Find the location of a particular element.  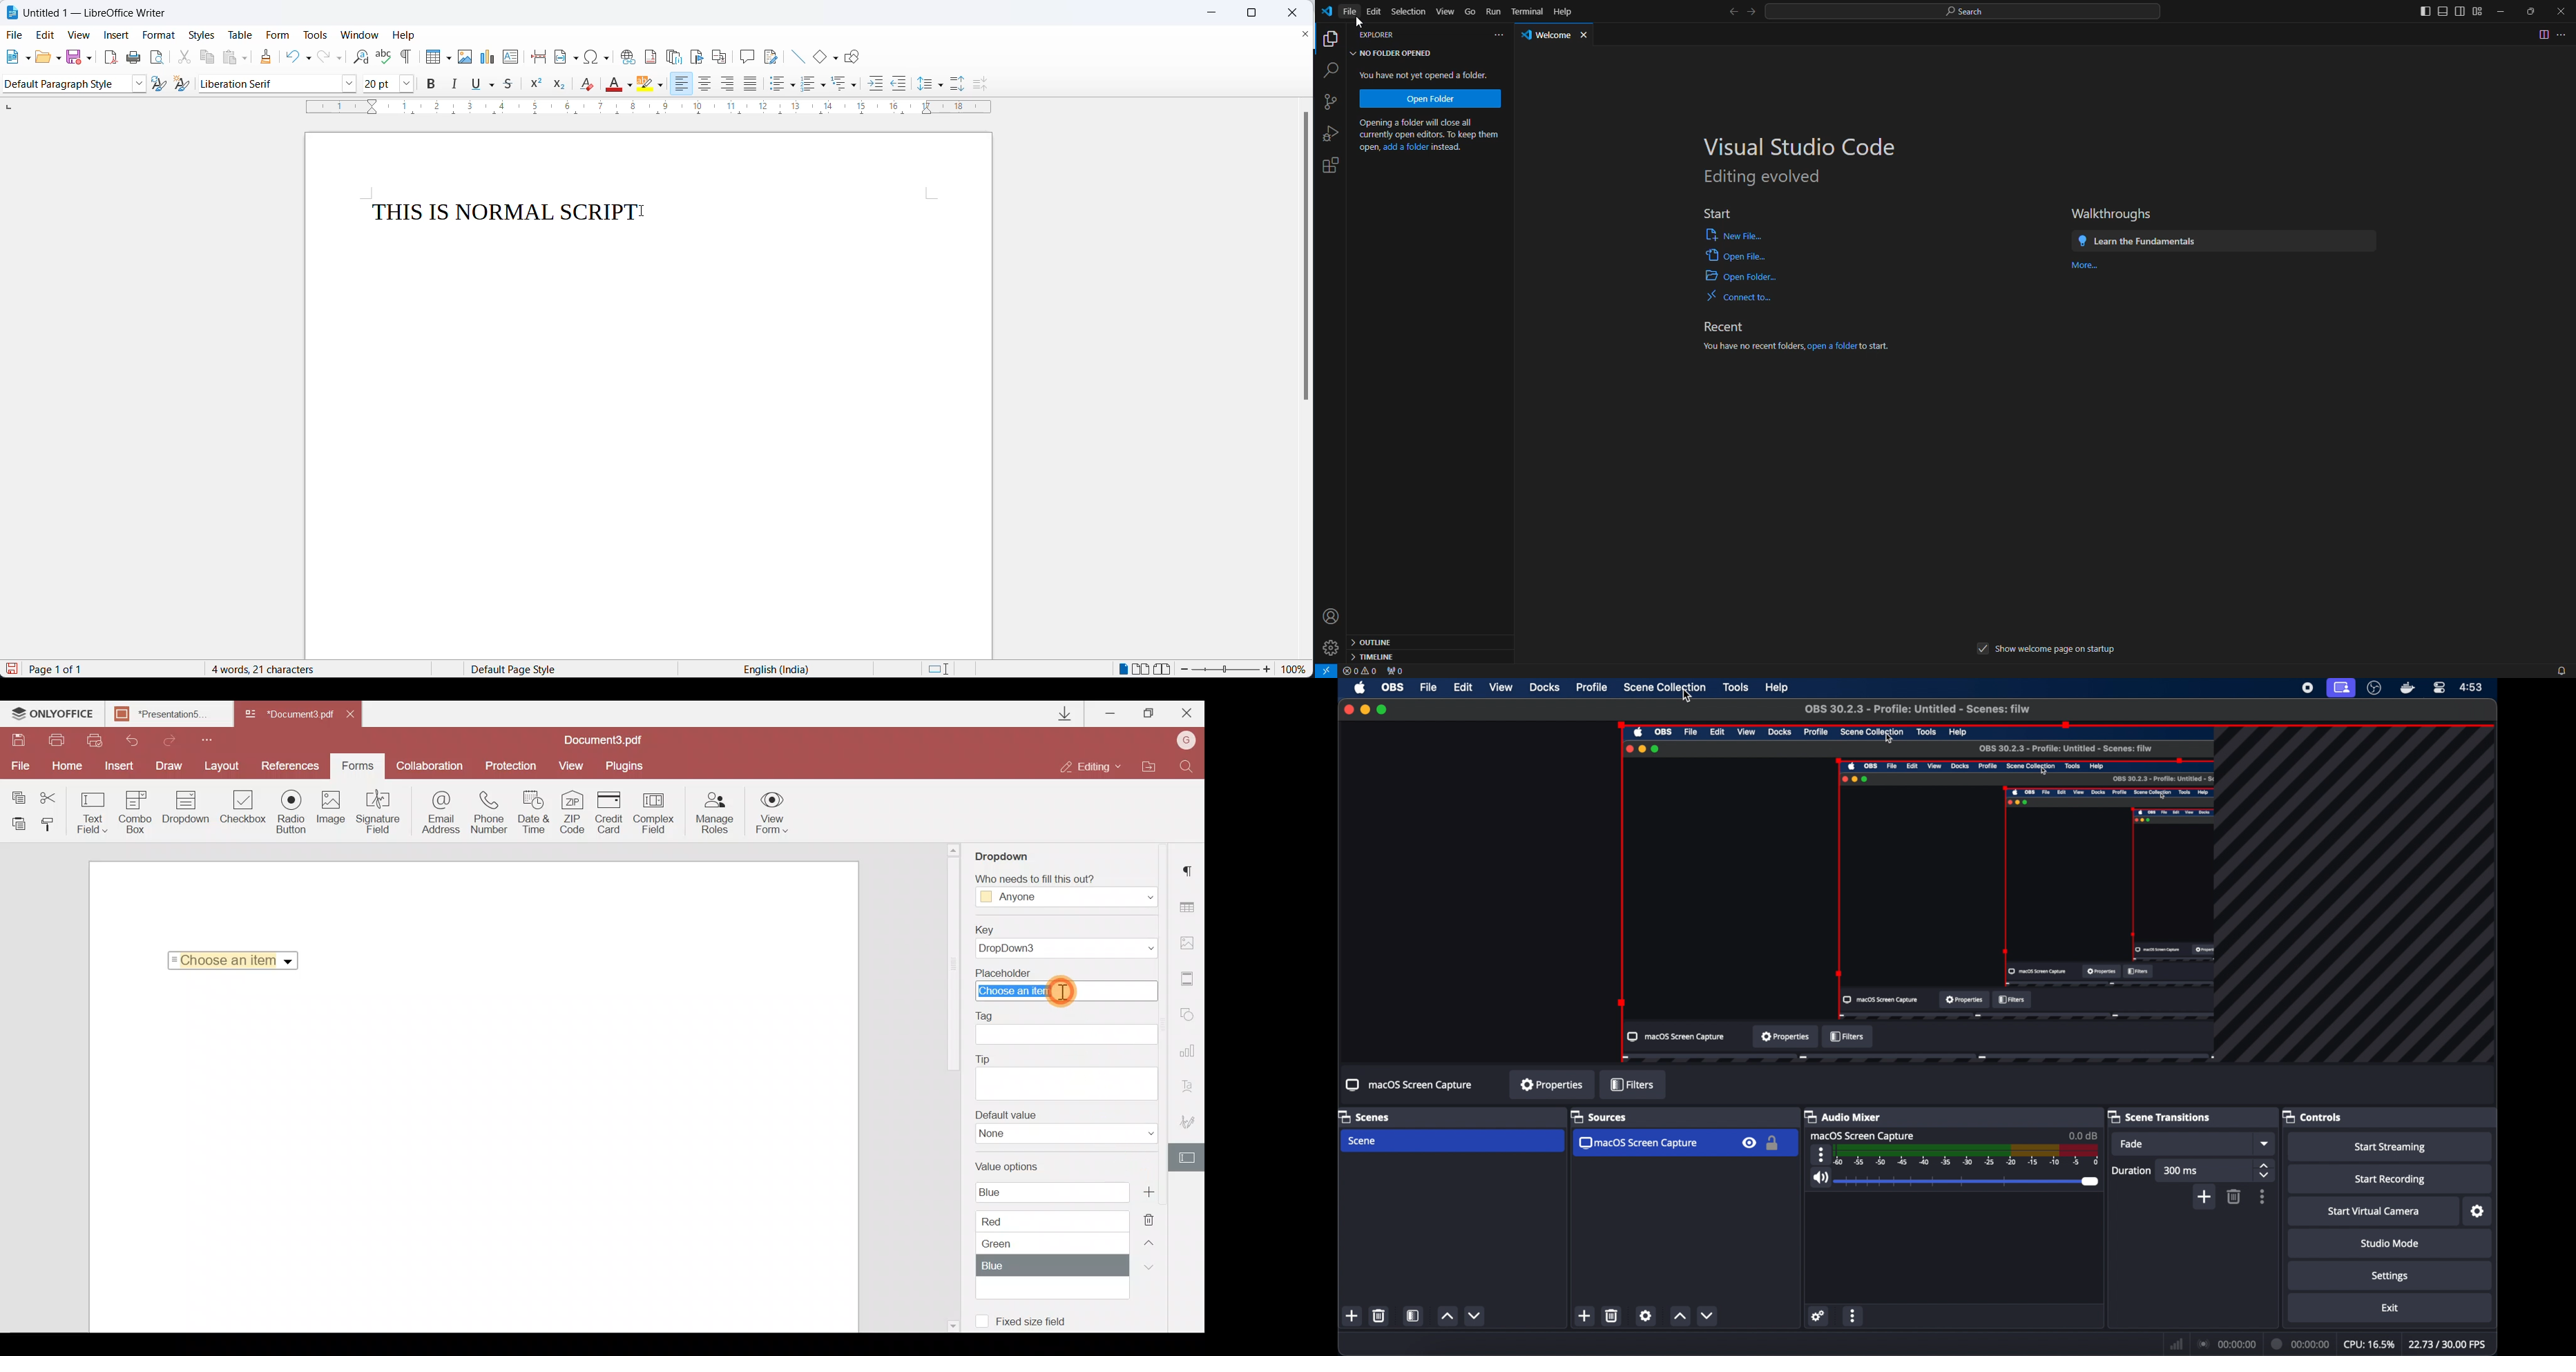

outline is located at coordinates (1375, 641).